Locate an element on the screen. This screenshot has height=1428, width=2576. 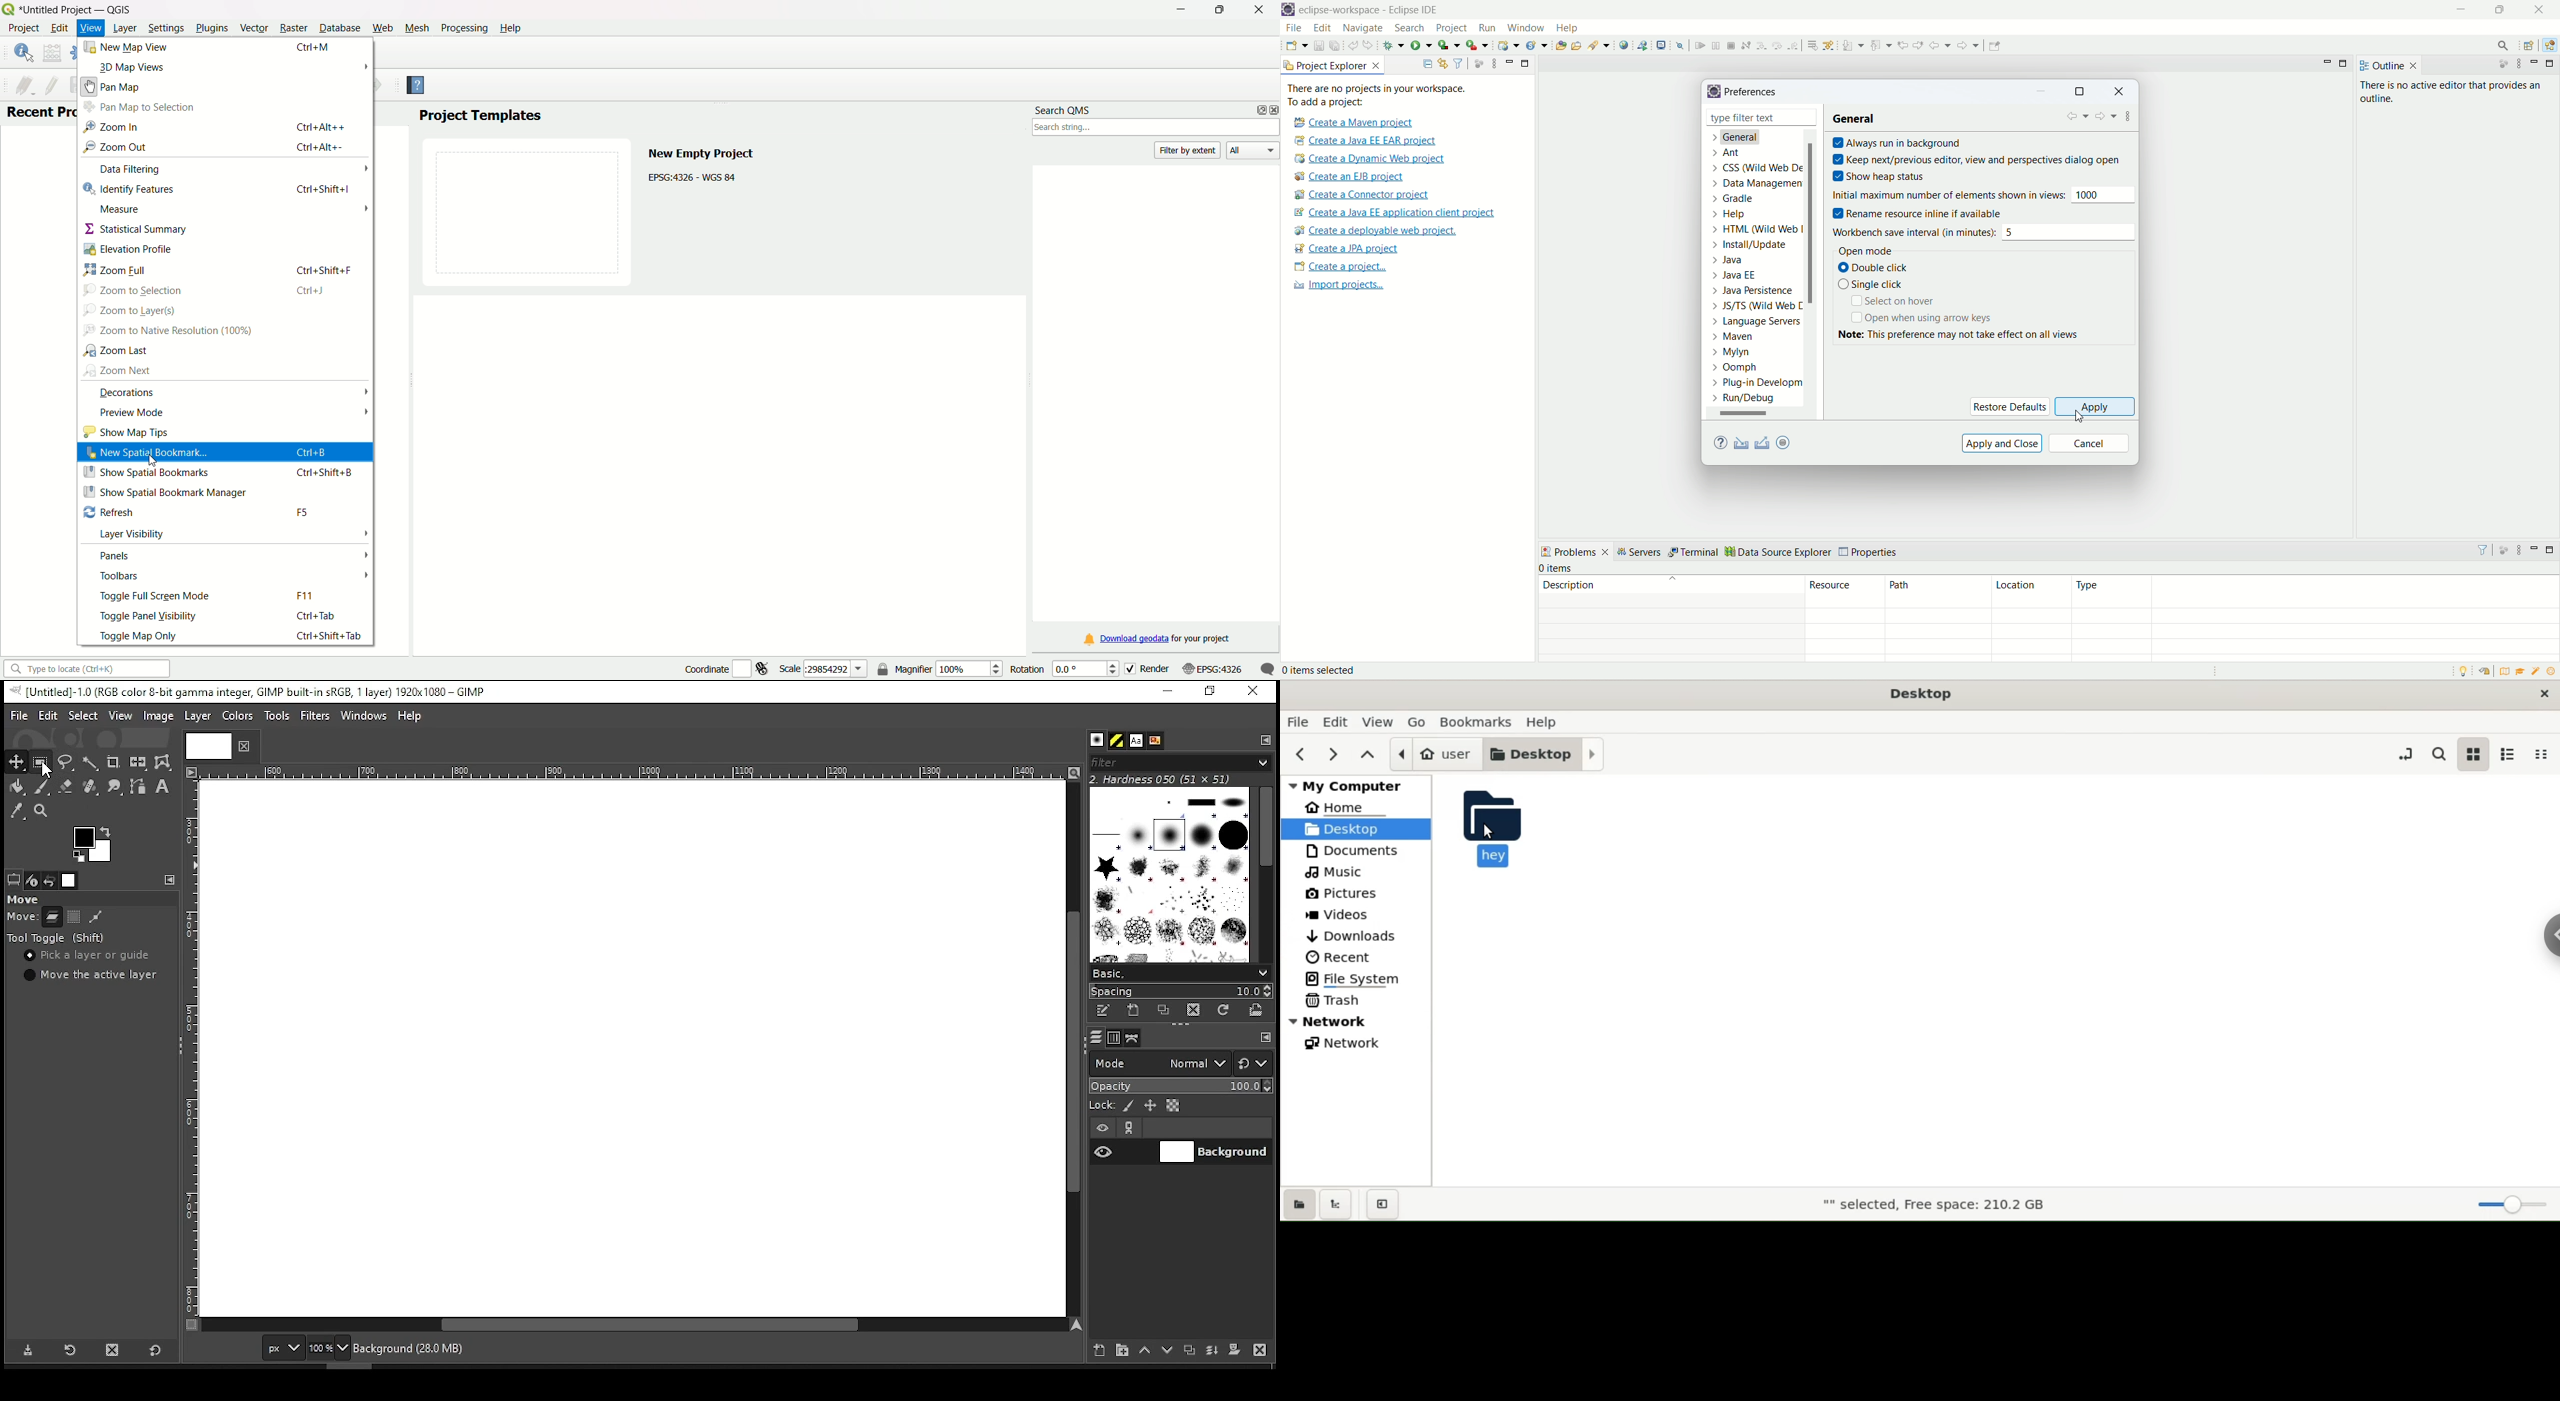
skip all break points is located at coordinates (1680, 45).